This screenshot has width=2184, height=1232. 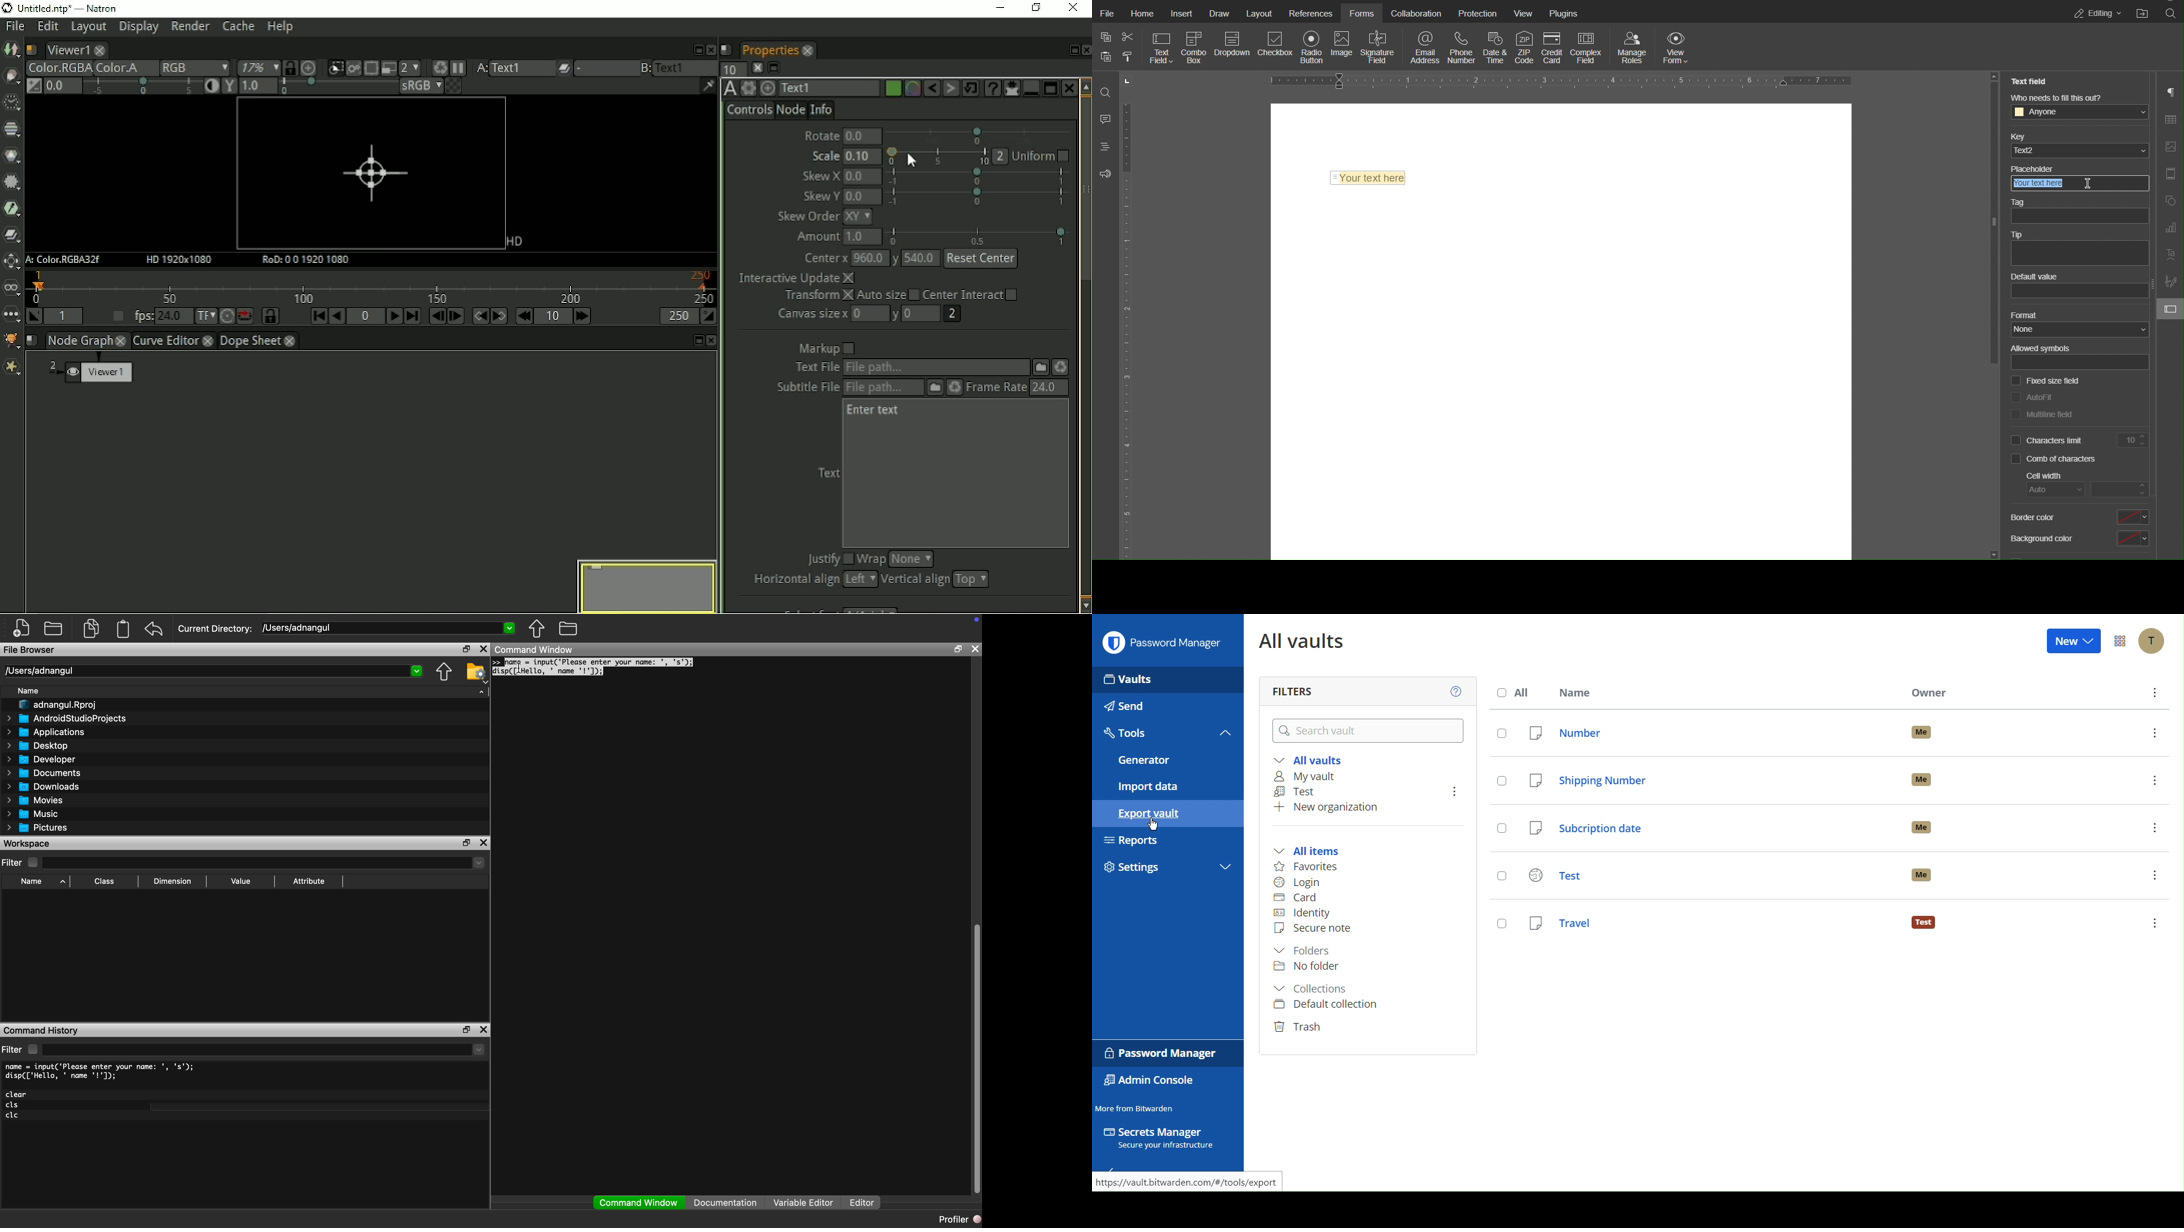 What do you see at coordinates (1514, 690) in the screenshot?
I see `All` at bounding box center [1514, 690].